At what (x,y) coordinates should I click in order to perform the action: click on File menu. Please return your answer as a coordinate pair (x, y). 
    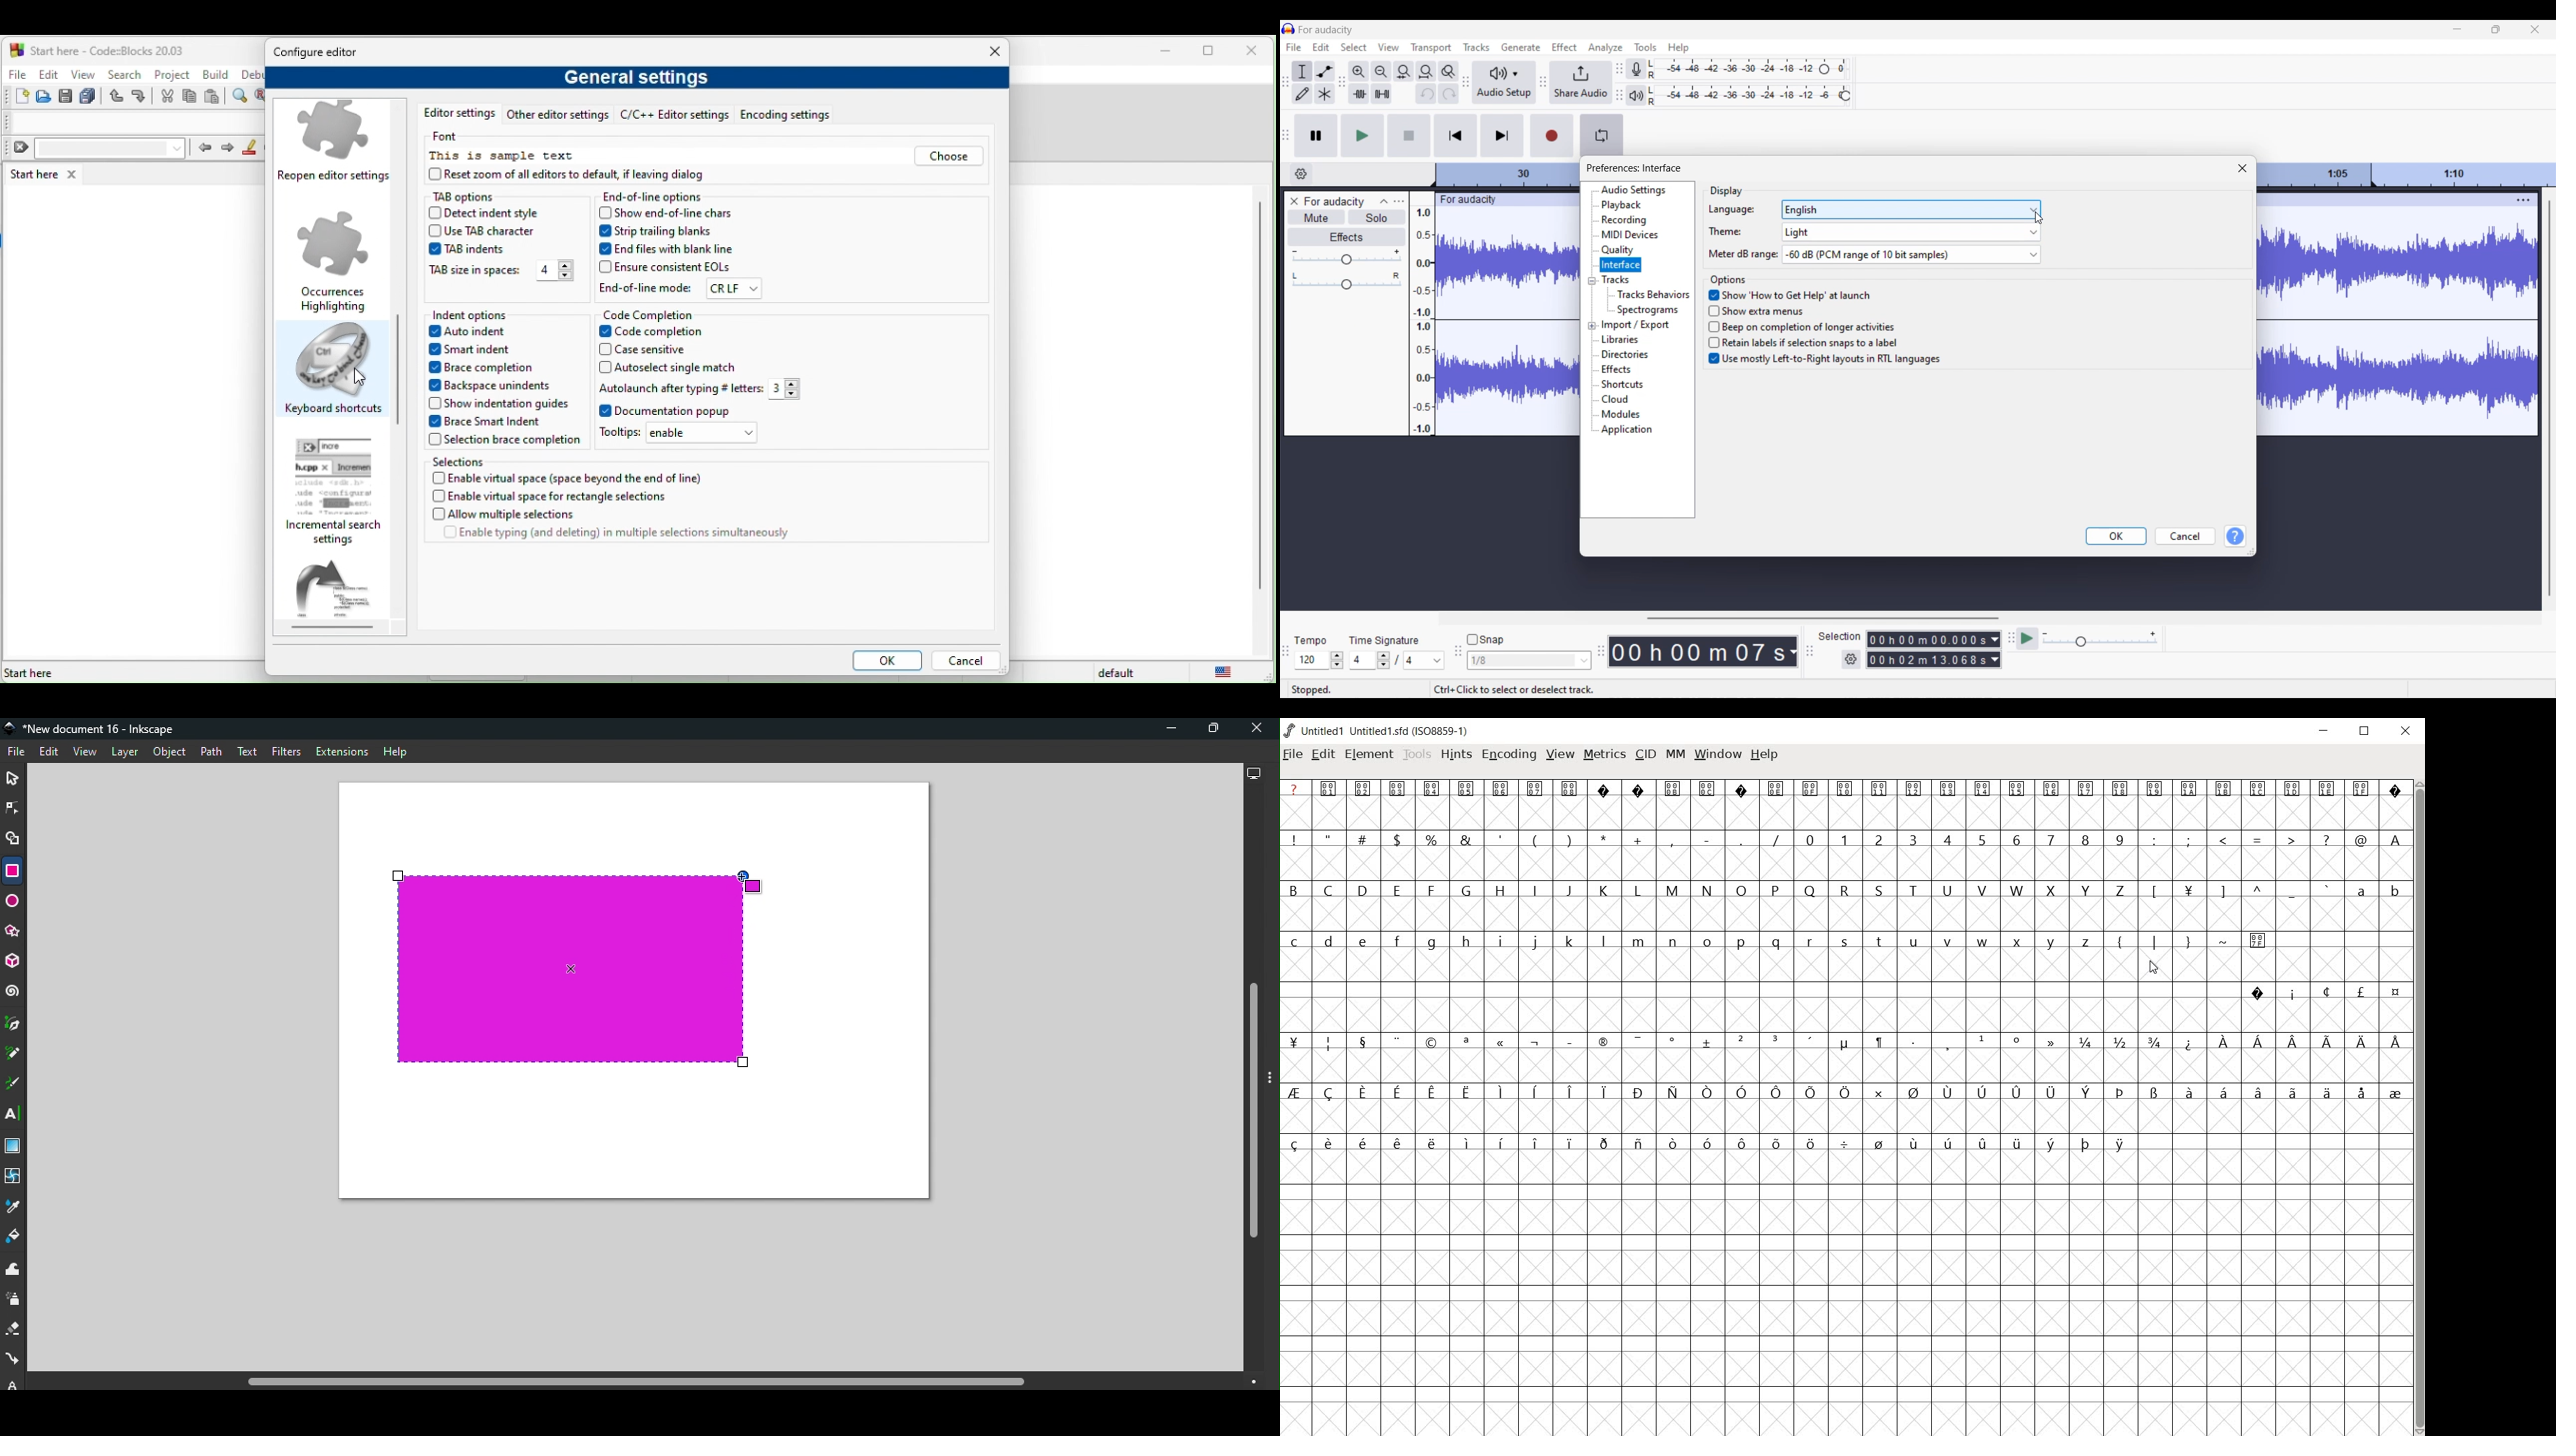
    Looking at the image, I should click on (1294, 47).